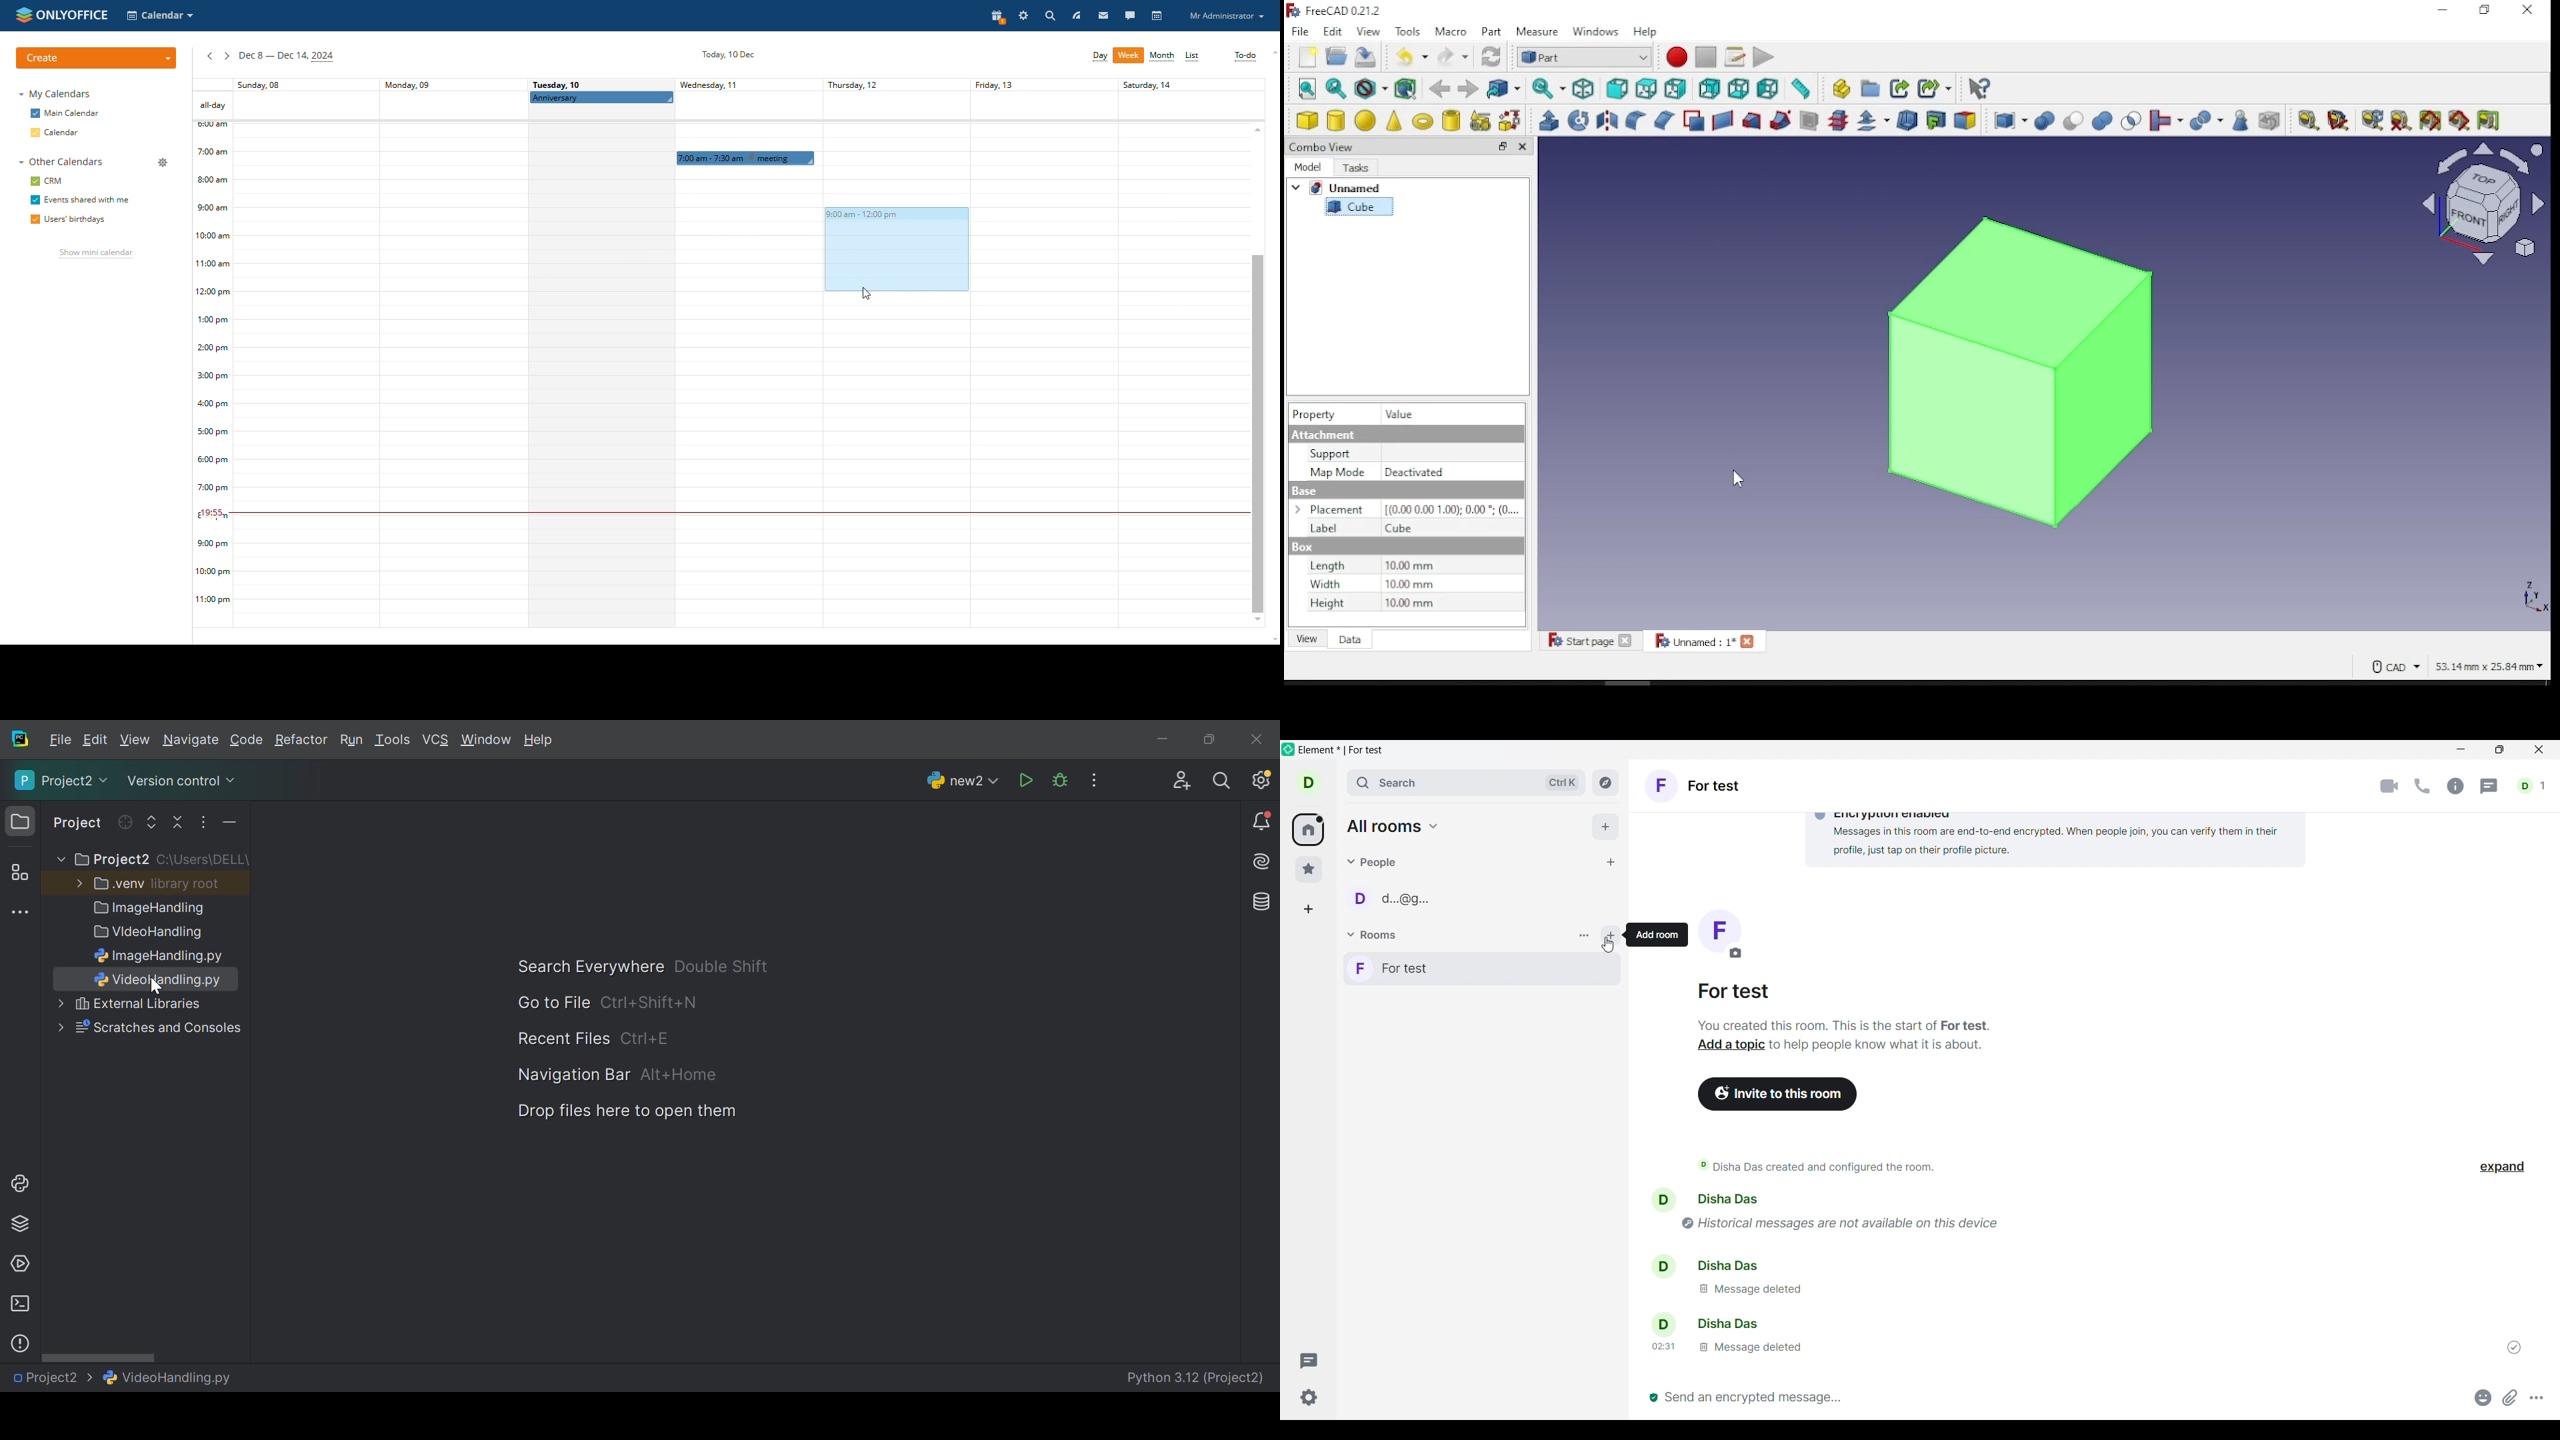  What do you see at coordinates (1655, 935) in the screenshot?
I see `add room` at bounding box center [1655, 935].